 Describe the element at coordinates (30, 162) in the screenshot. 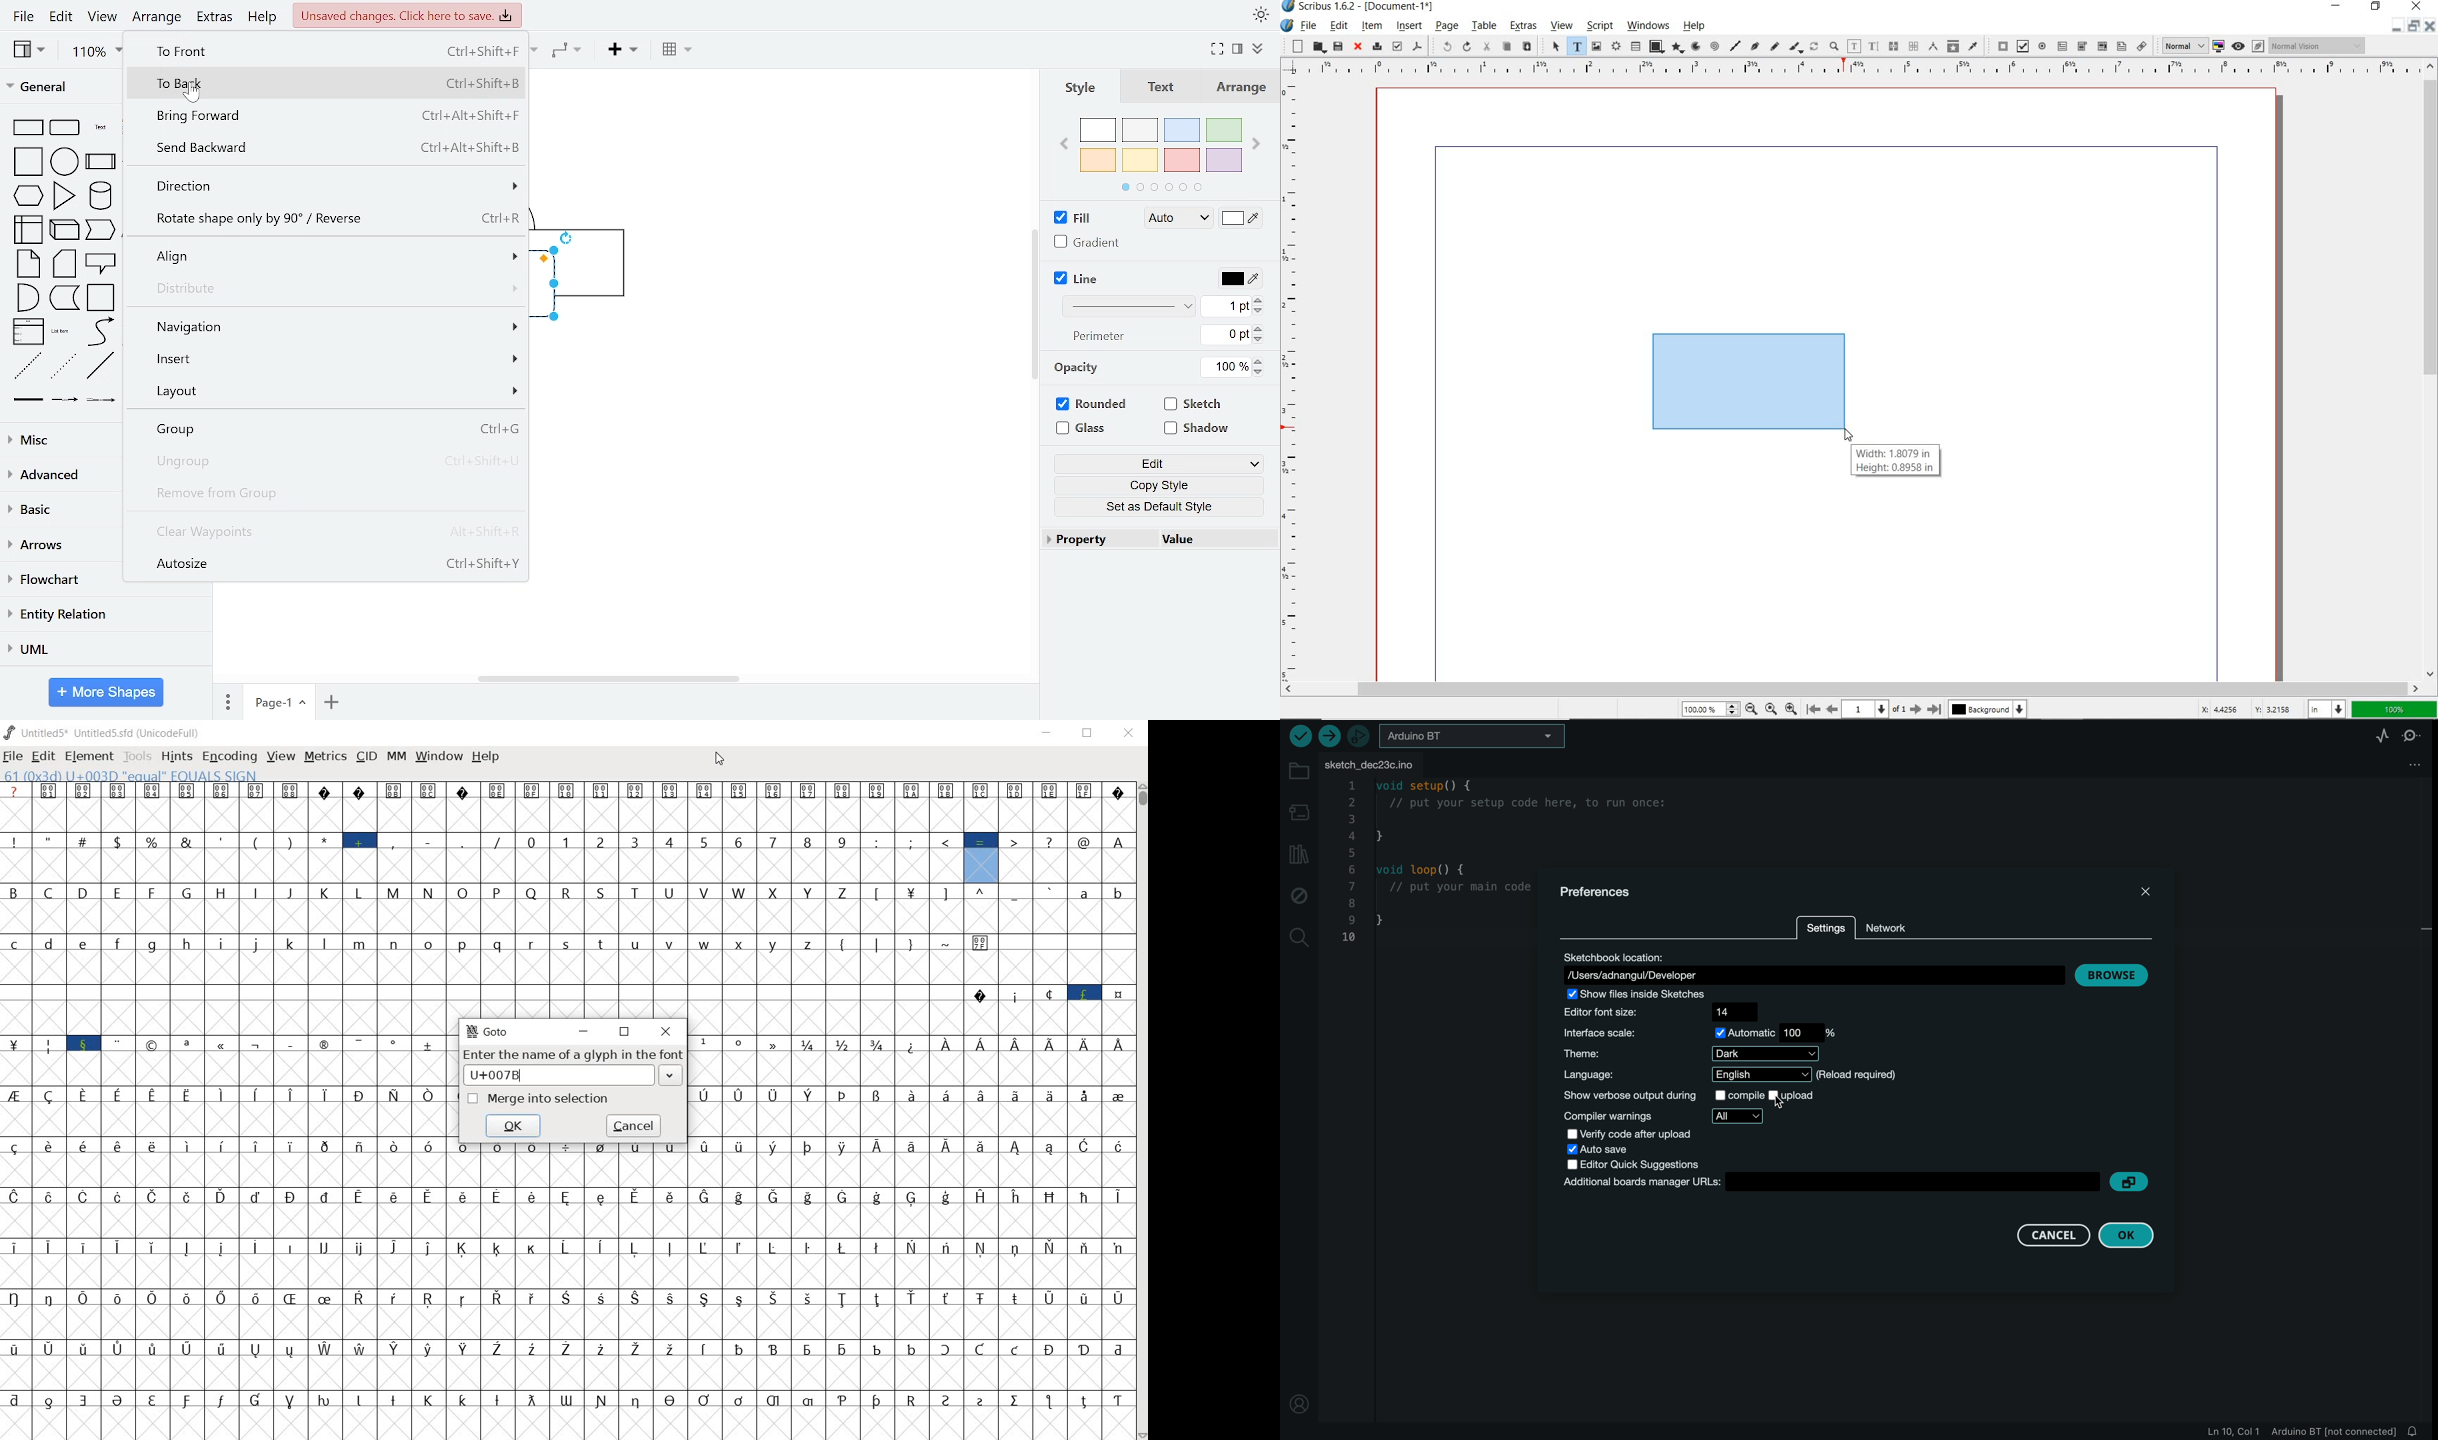

I see `square` at that location.